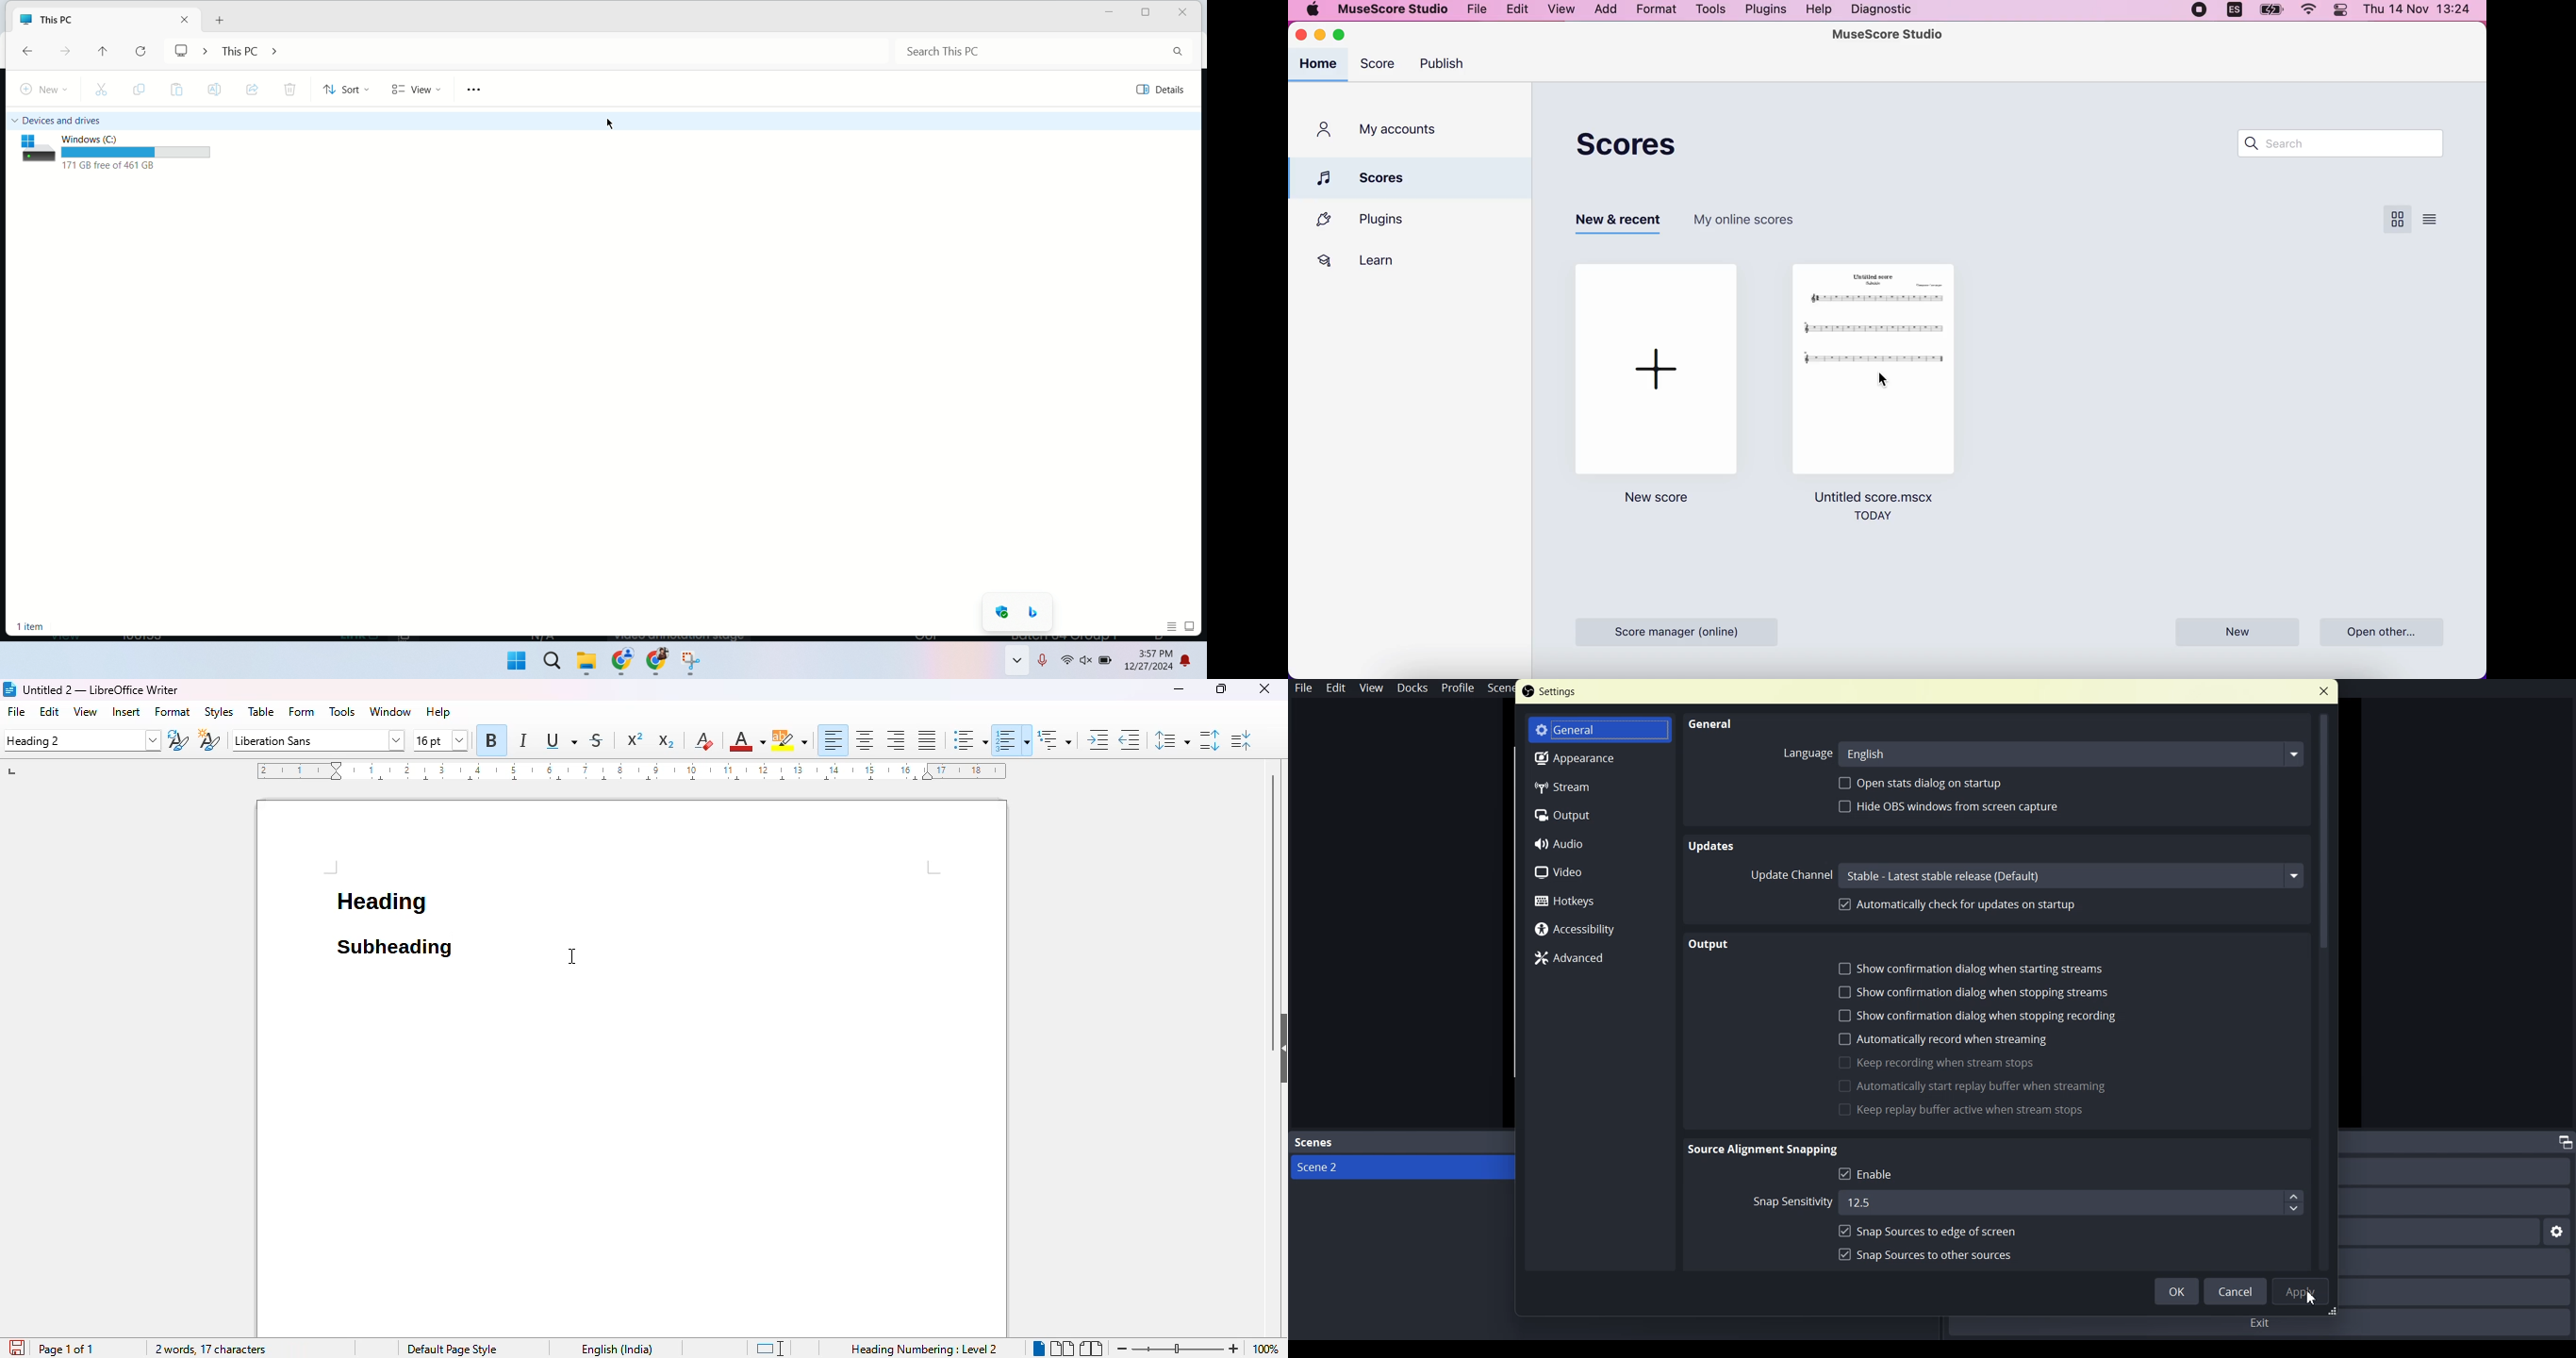 The image size is (2576, 1372). I want to click on selected item count, so click(33, 628).